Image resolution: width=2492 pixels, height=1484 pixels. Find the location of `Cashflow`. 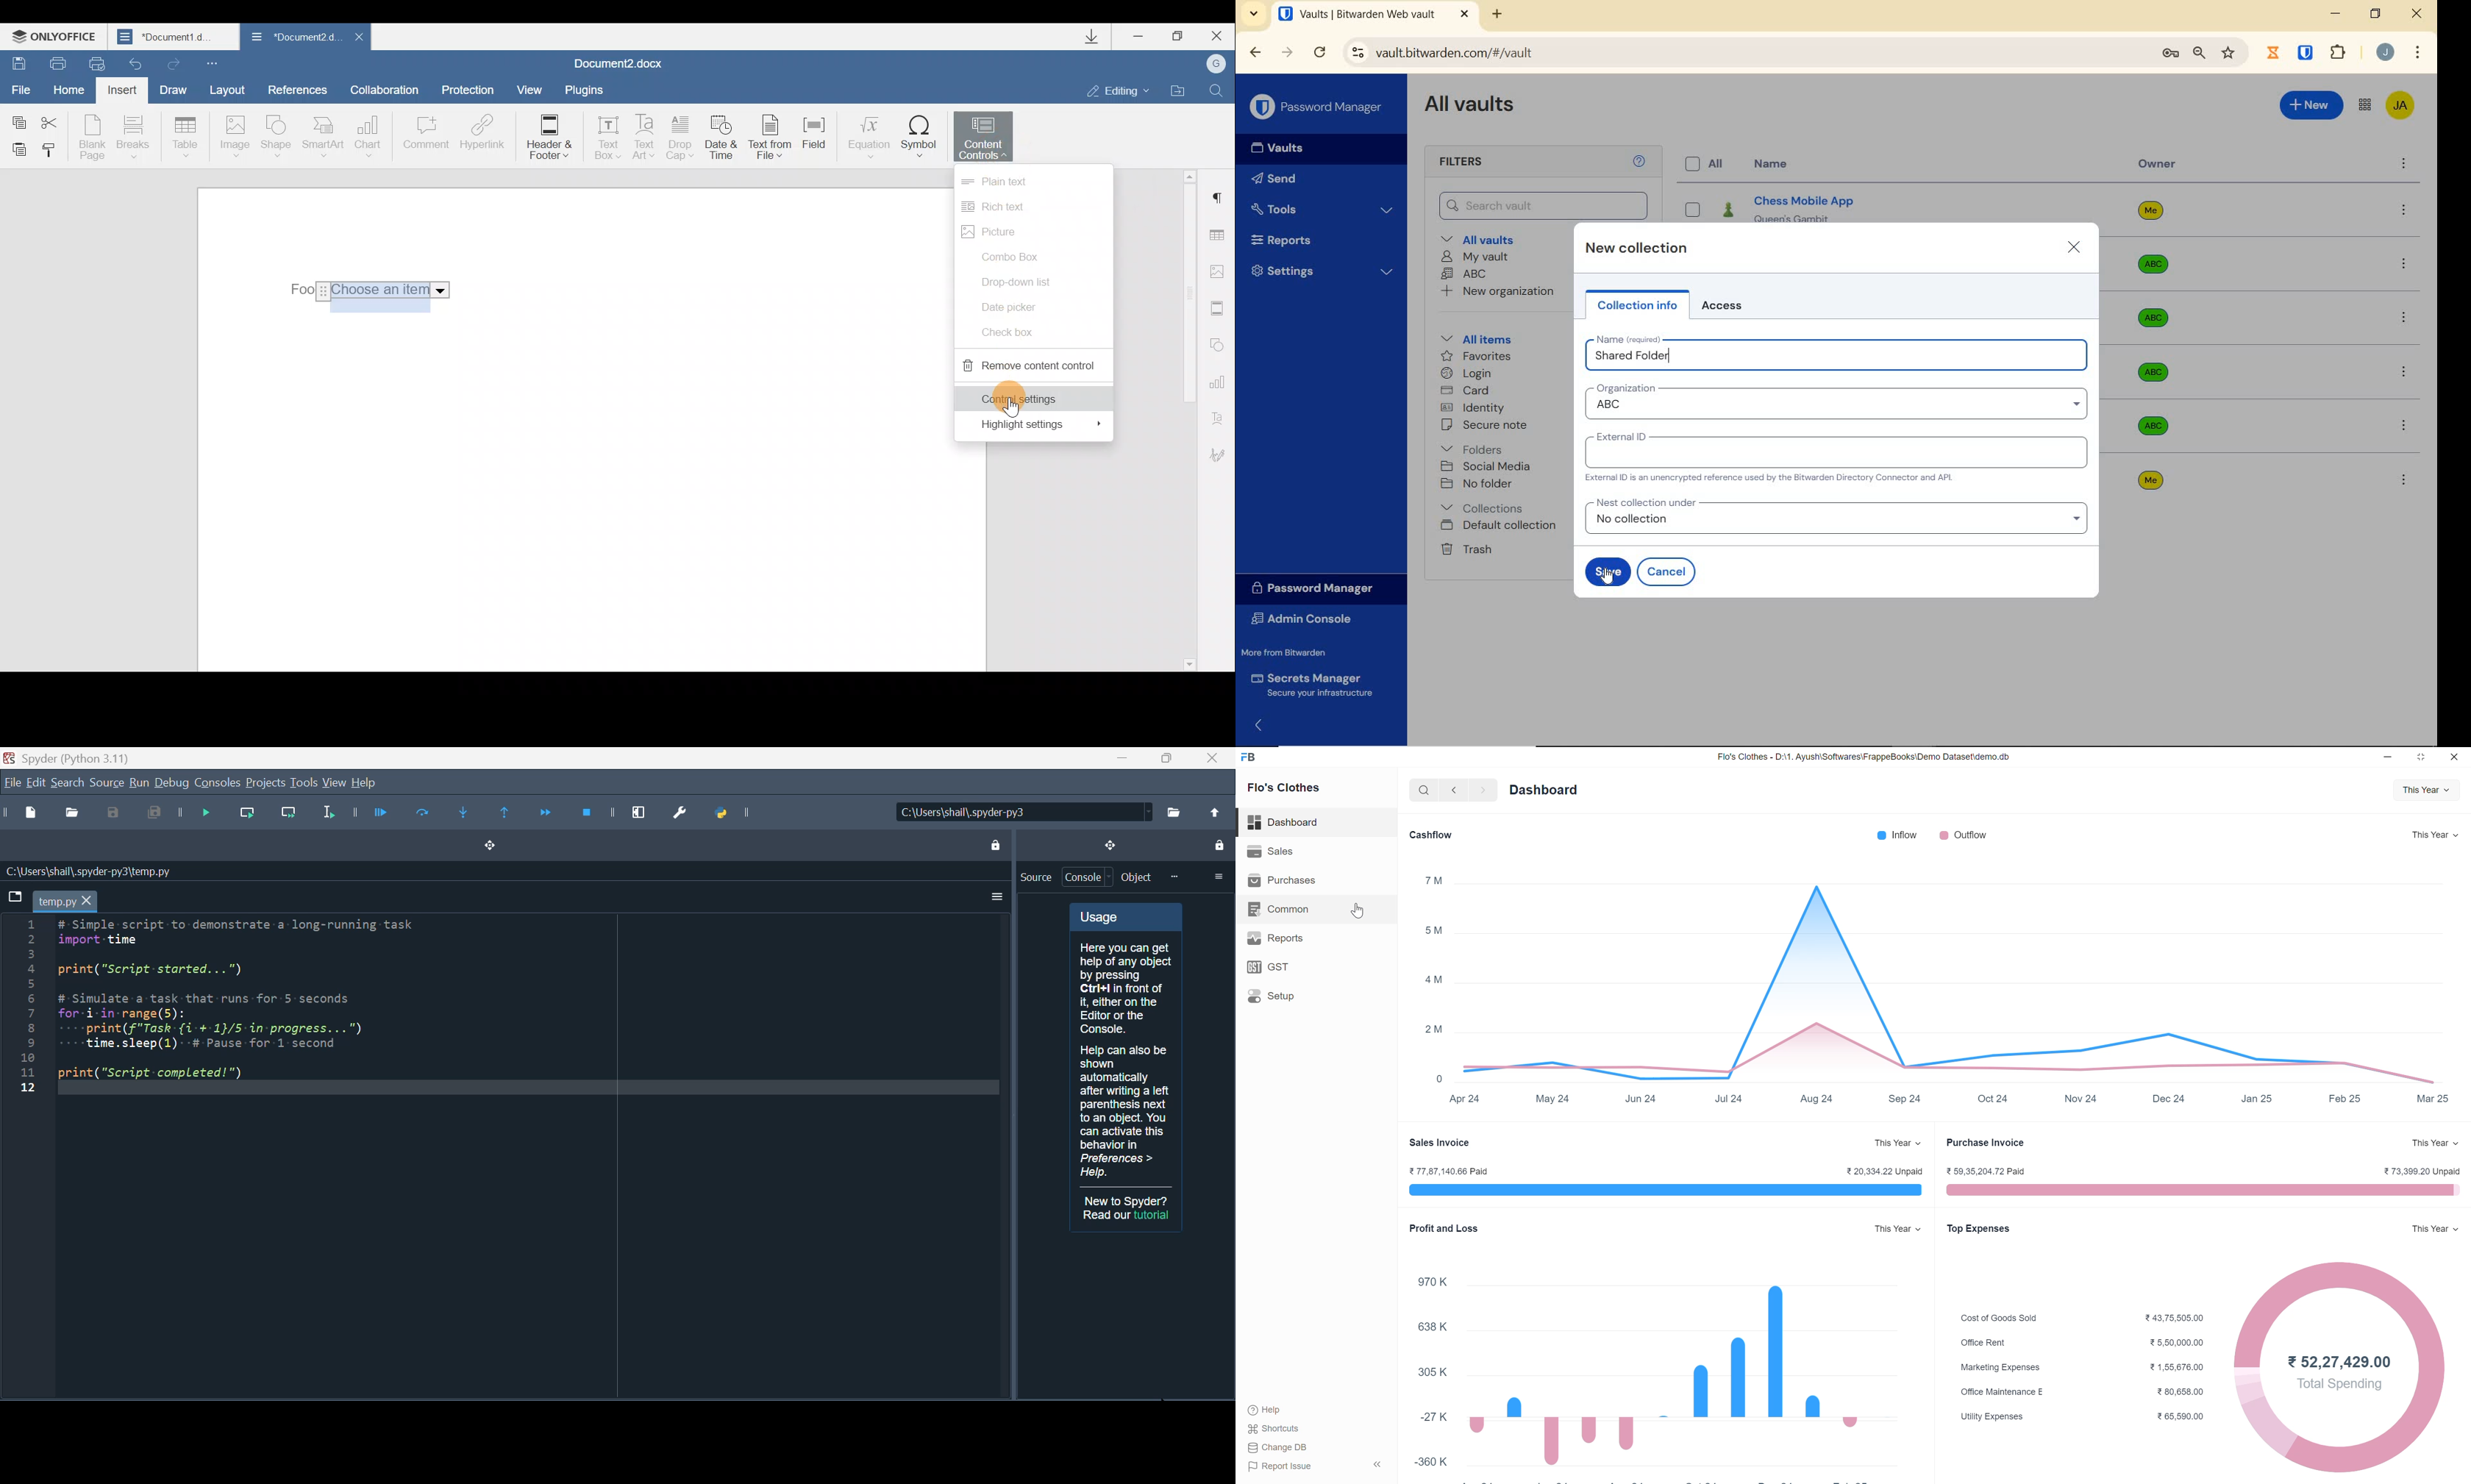

Cashflow is located at coordinates (1439, 835).